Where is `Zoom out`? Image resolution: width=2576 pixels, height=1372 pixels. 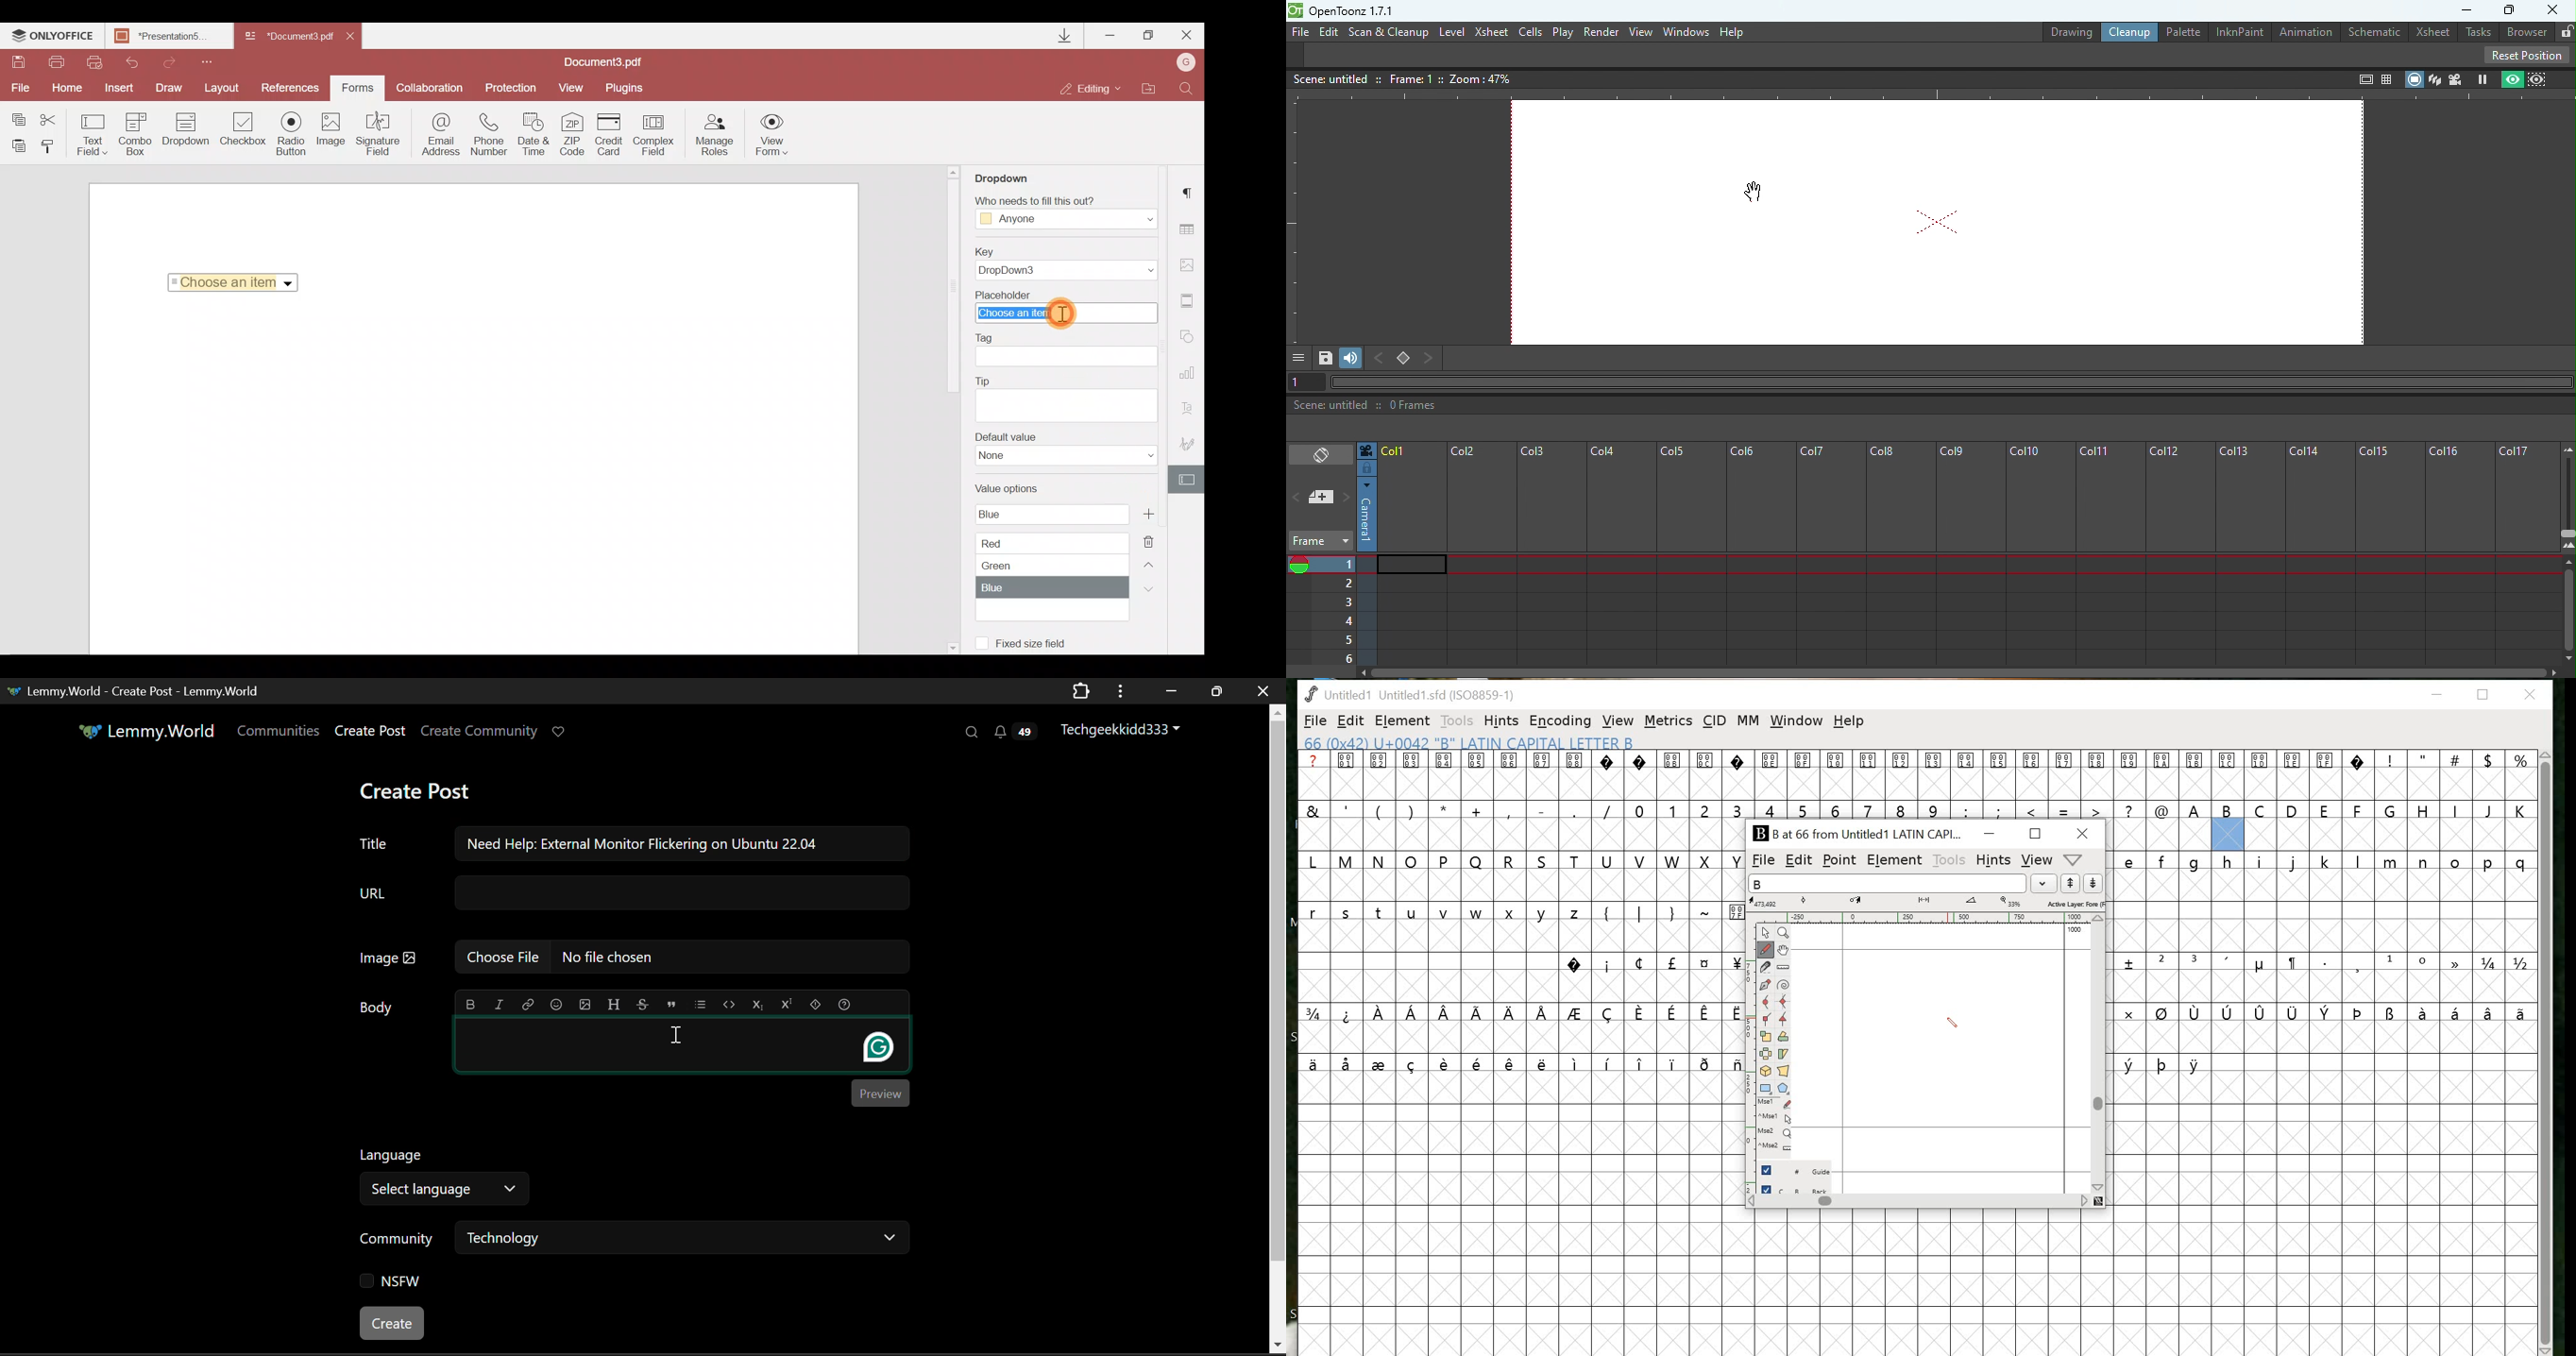
Zoom out is located at coordinates (2568, 442).